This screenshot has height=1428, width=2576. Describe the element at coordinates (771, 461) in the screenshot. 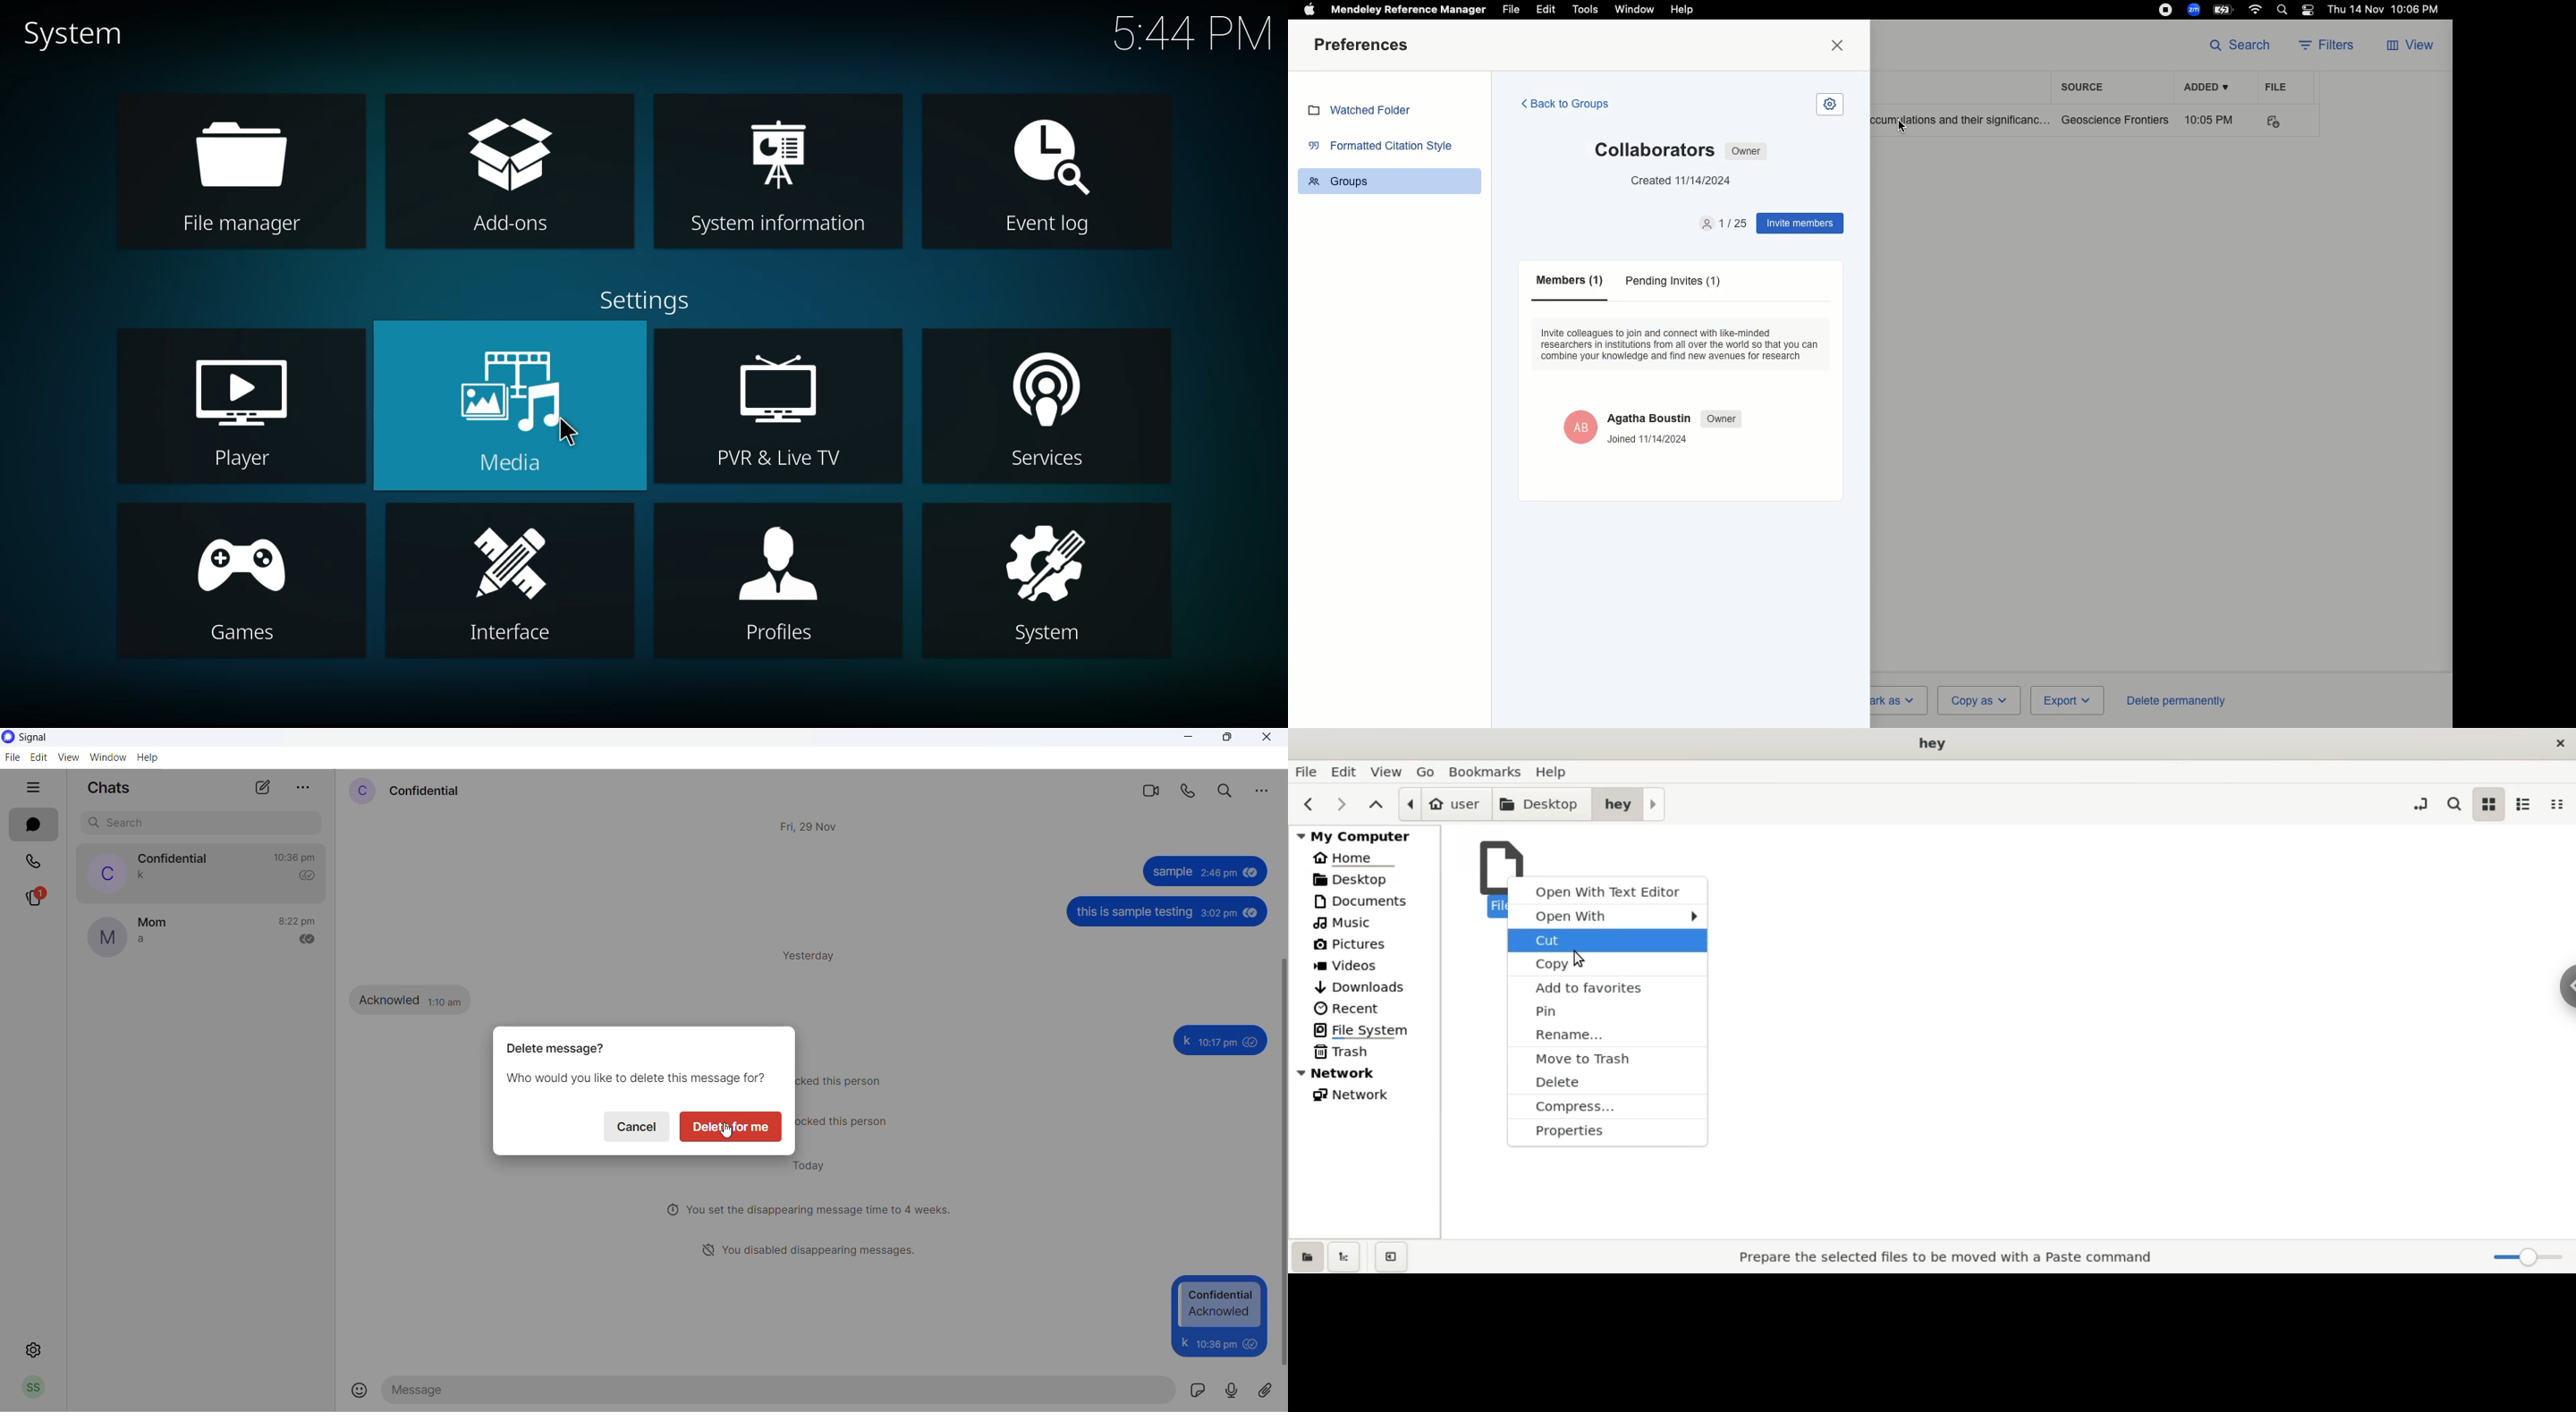

I see `PVR & Live TV` at that location.